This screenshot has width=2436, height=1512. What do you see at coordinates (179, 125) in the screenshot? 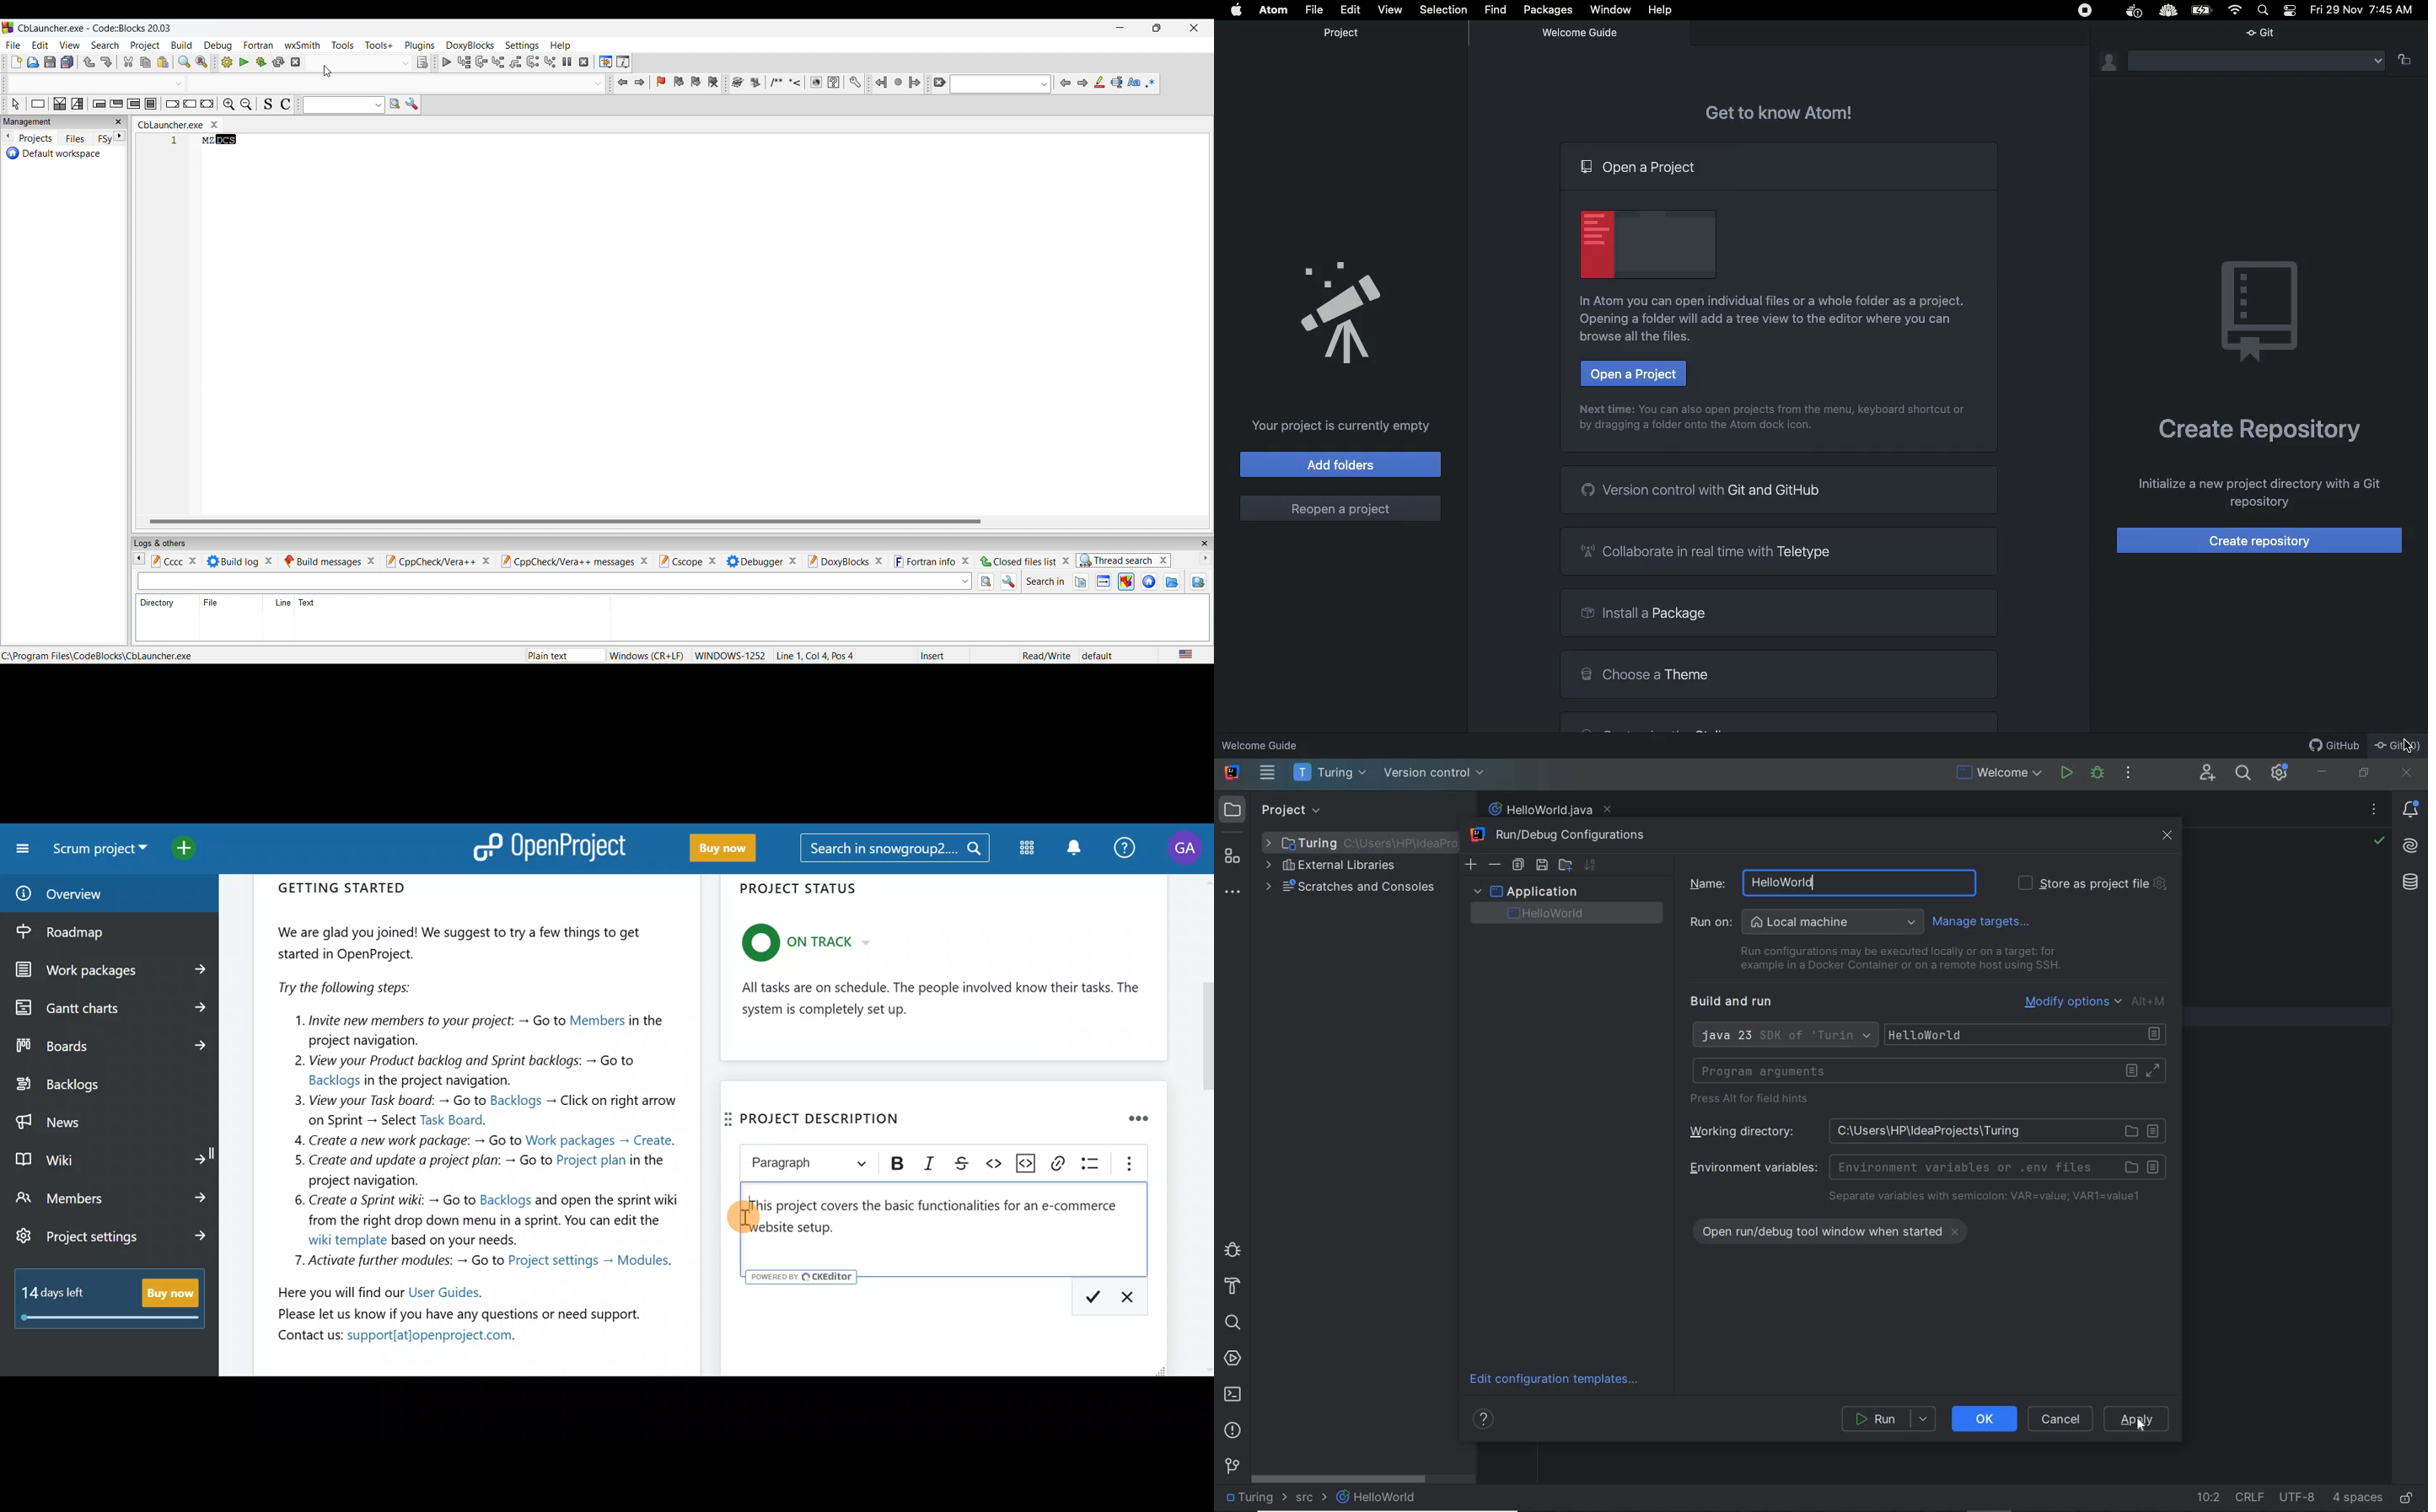
I see `Ctrl Launcher` at bounding box center [179, 125].